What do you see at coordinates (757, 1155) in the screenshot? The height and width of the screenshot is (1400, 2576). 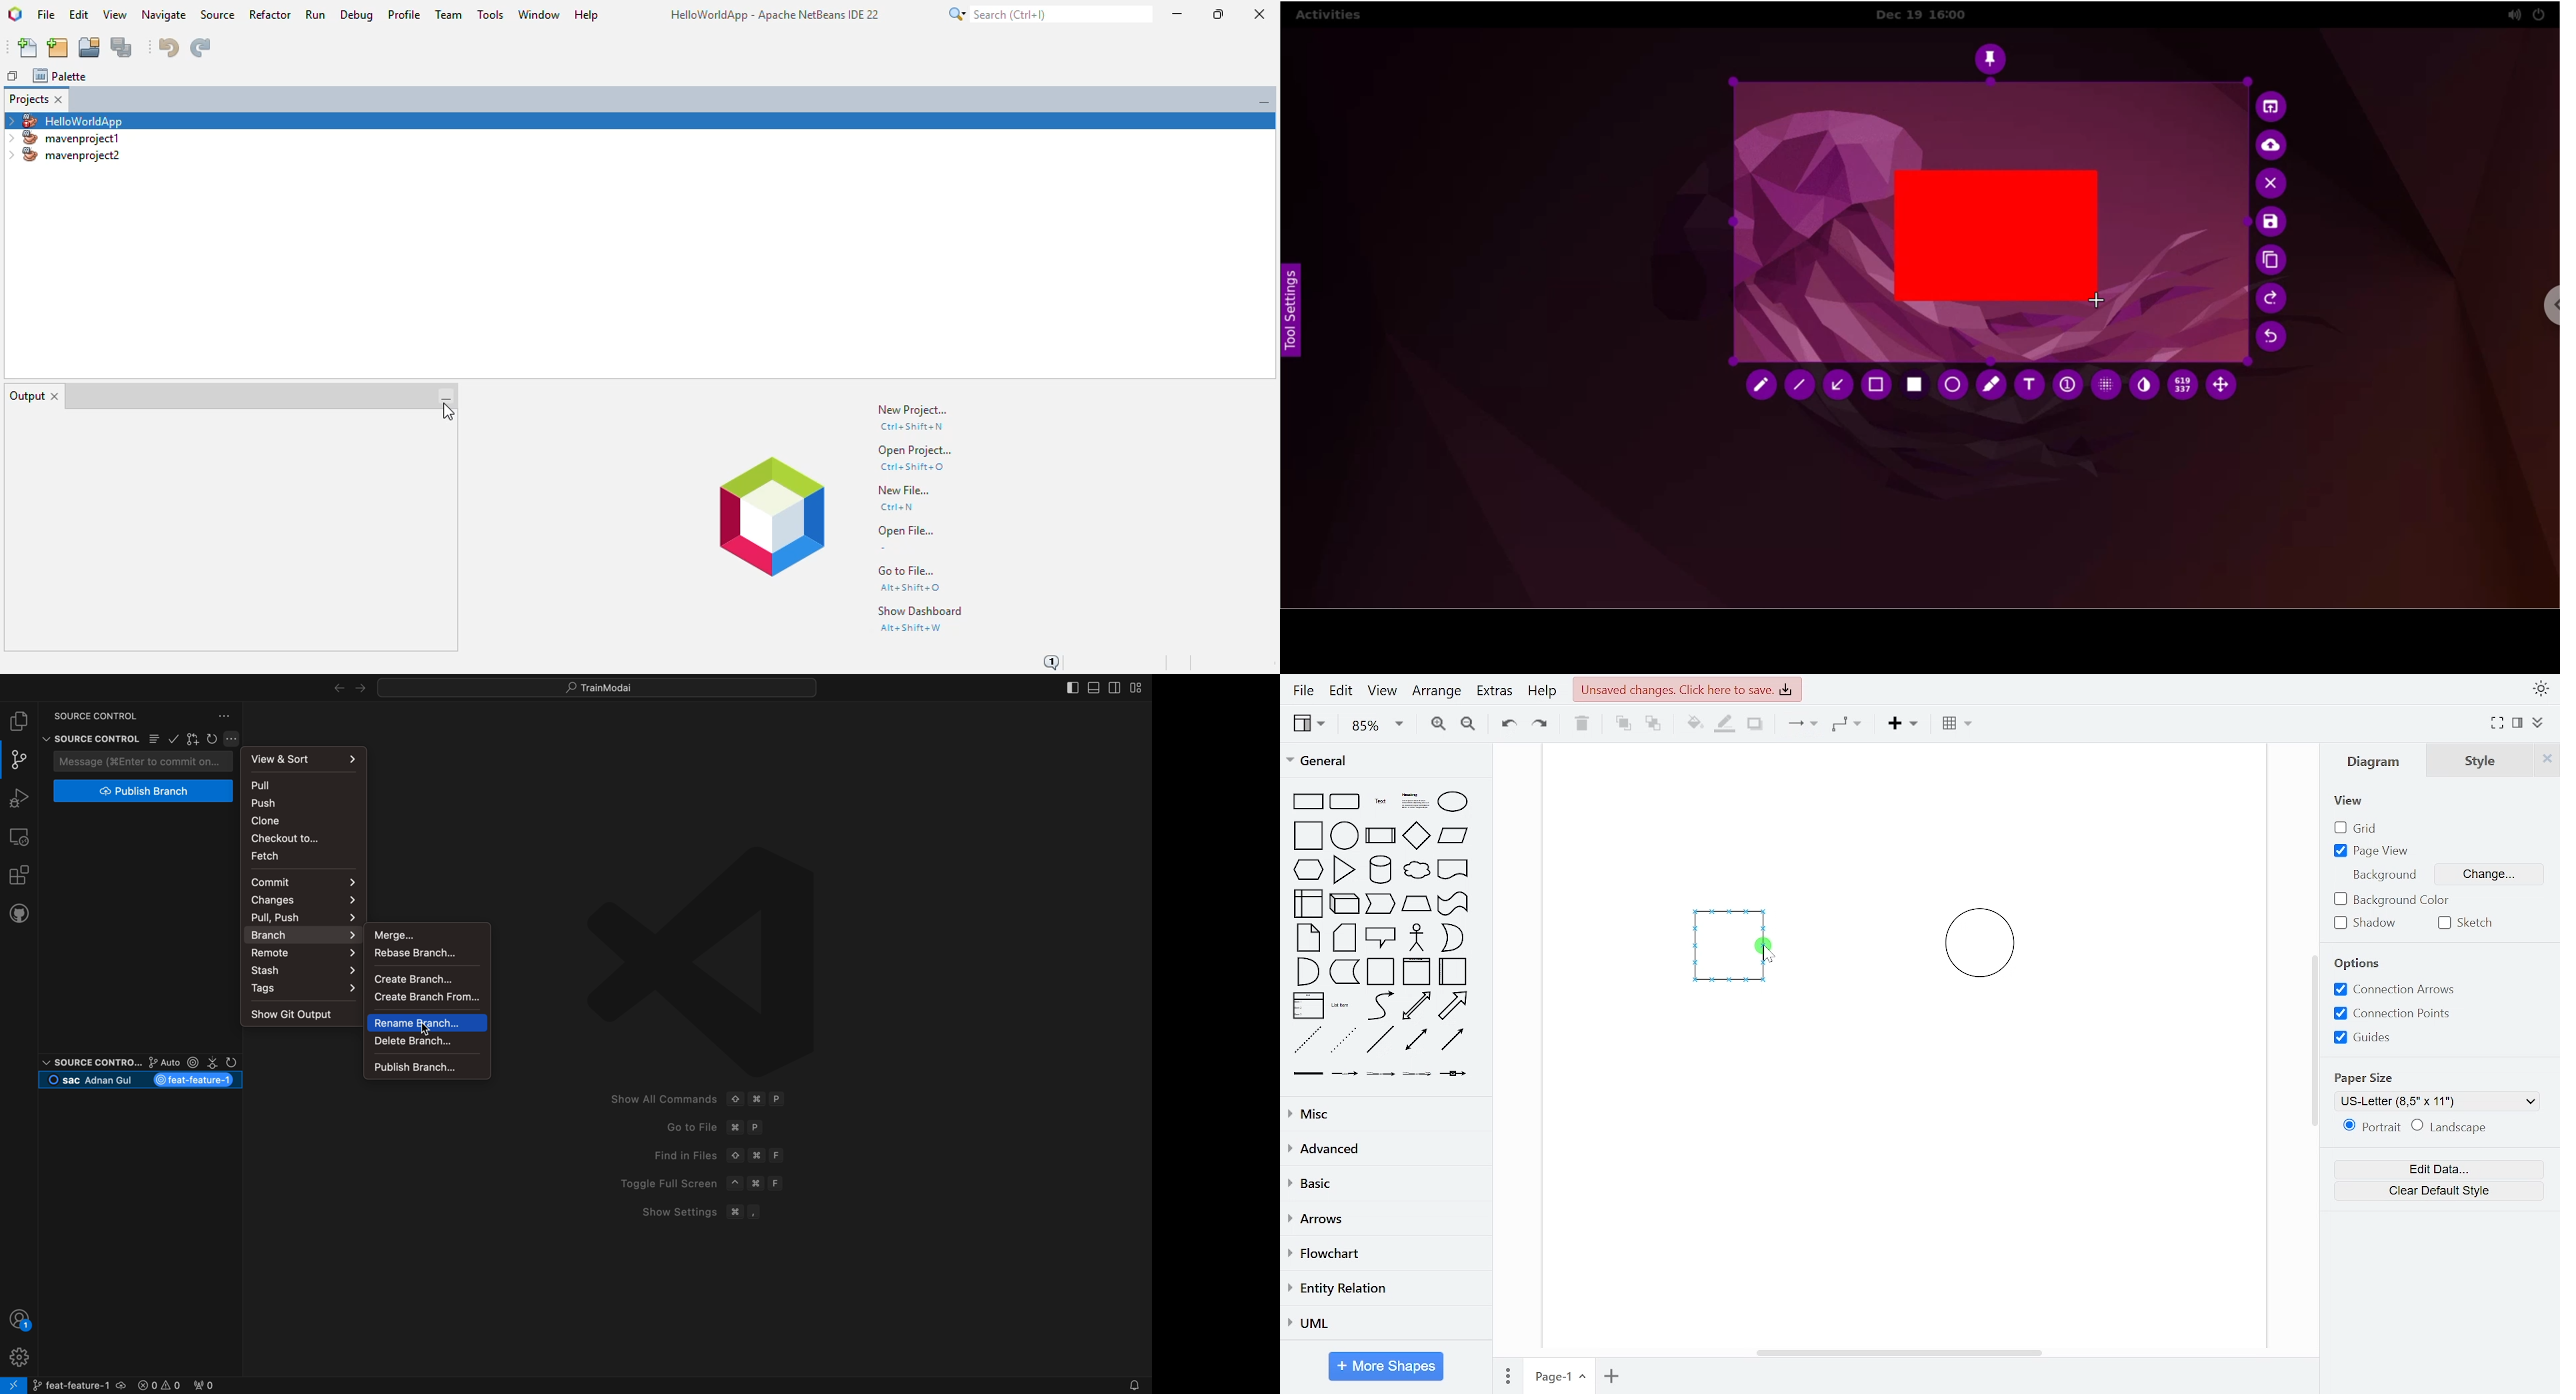 I see `Command` at bounding box center [757, 1155].